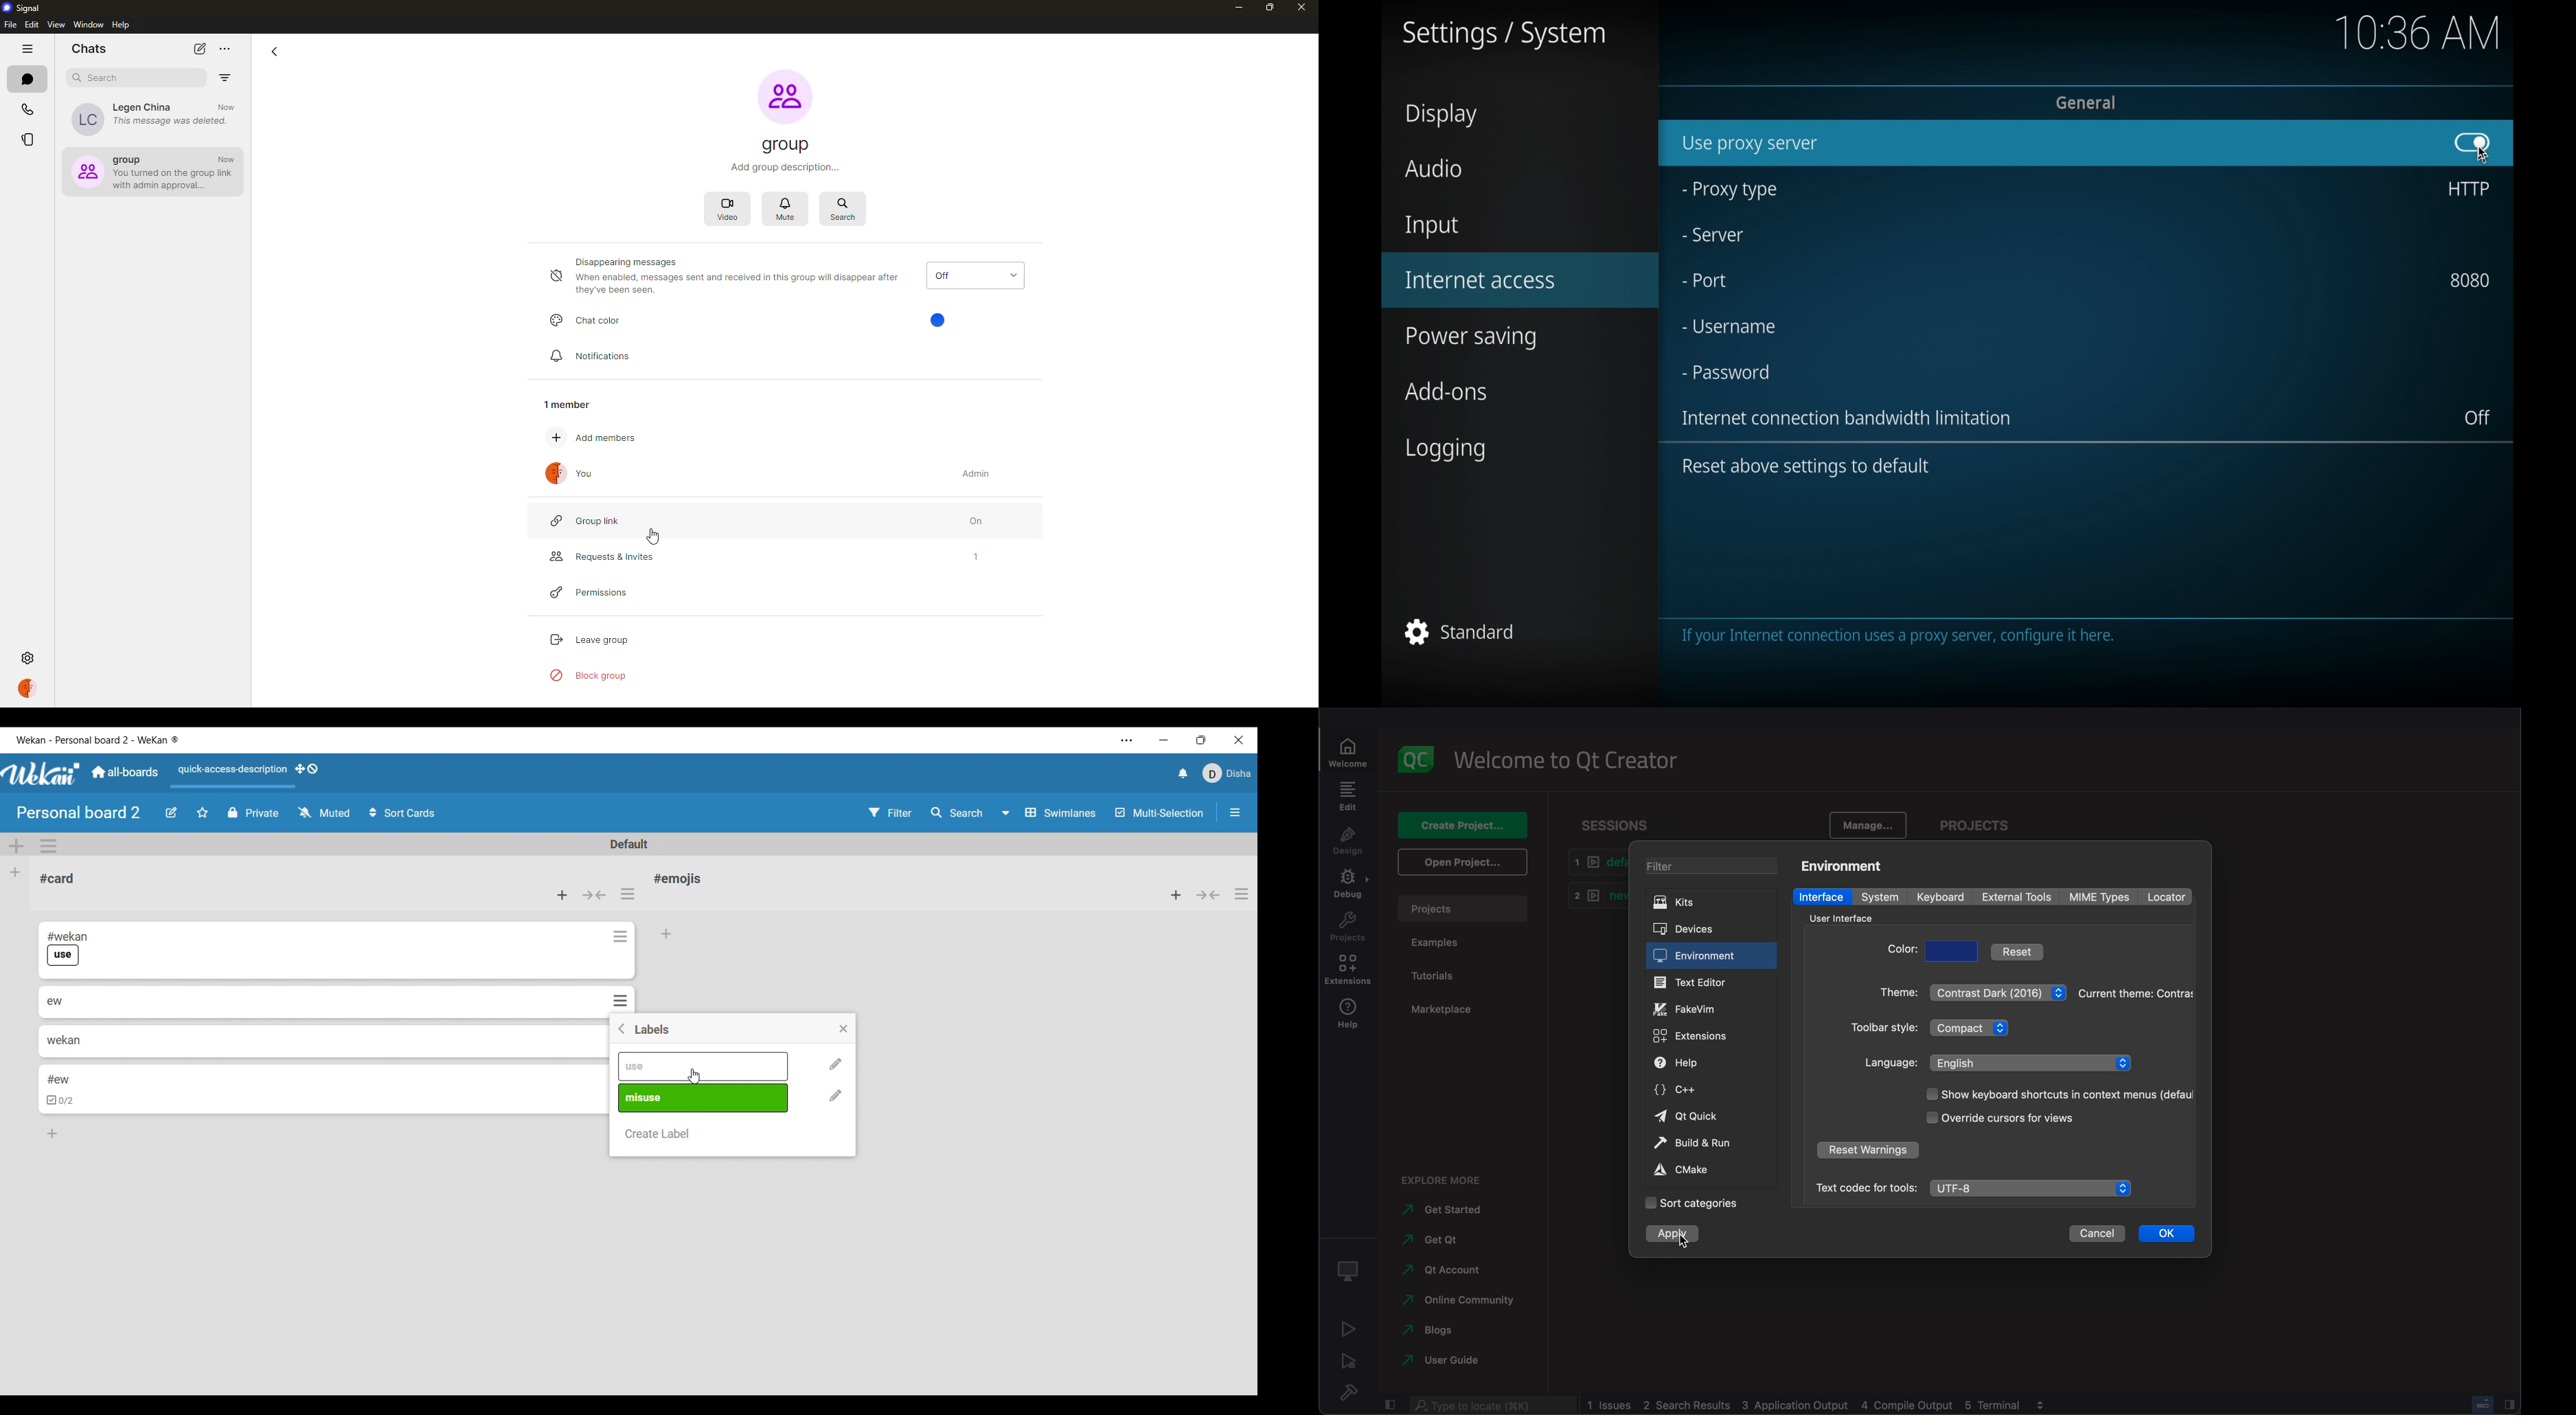 Image resolution: width=2576 pixels, height=1428 pixels. Describe the element at coordinates (27, 142) in the screenshot. I see `stories` at that location.